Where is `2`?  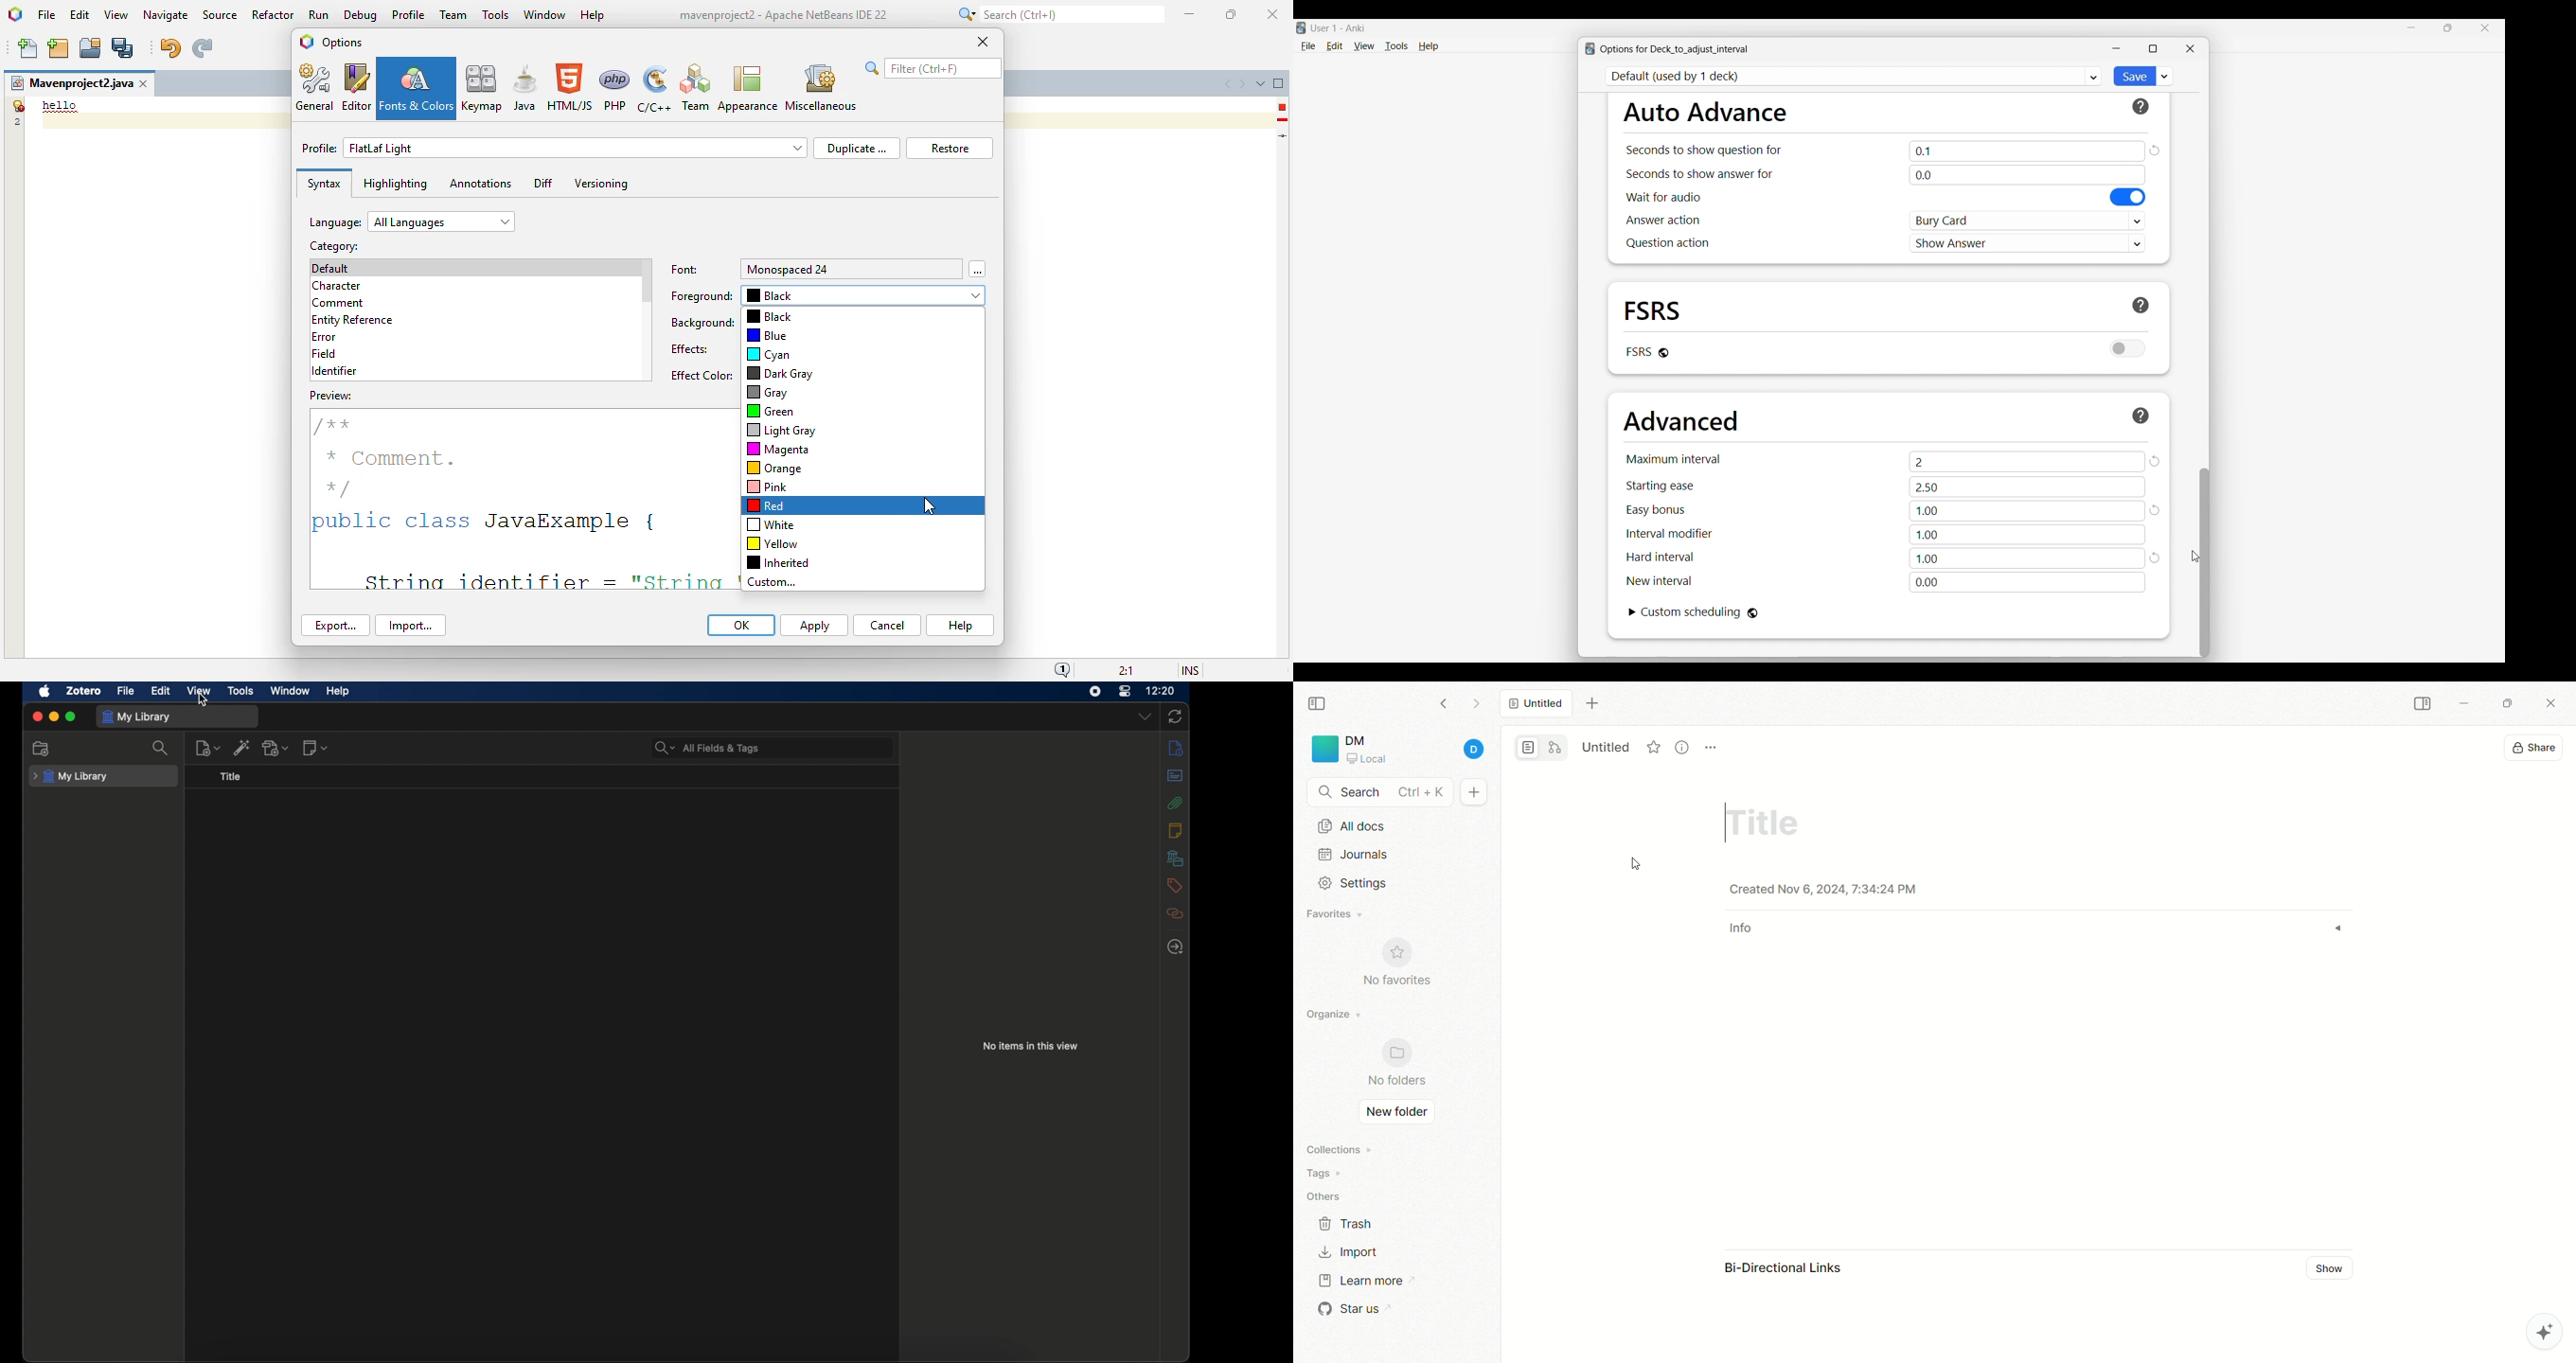
2 is located at coordinates (2027, 461).